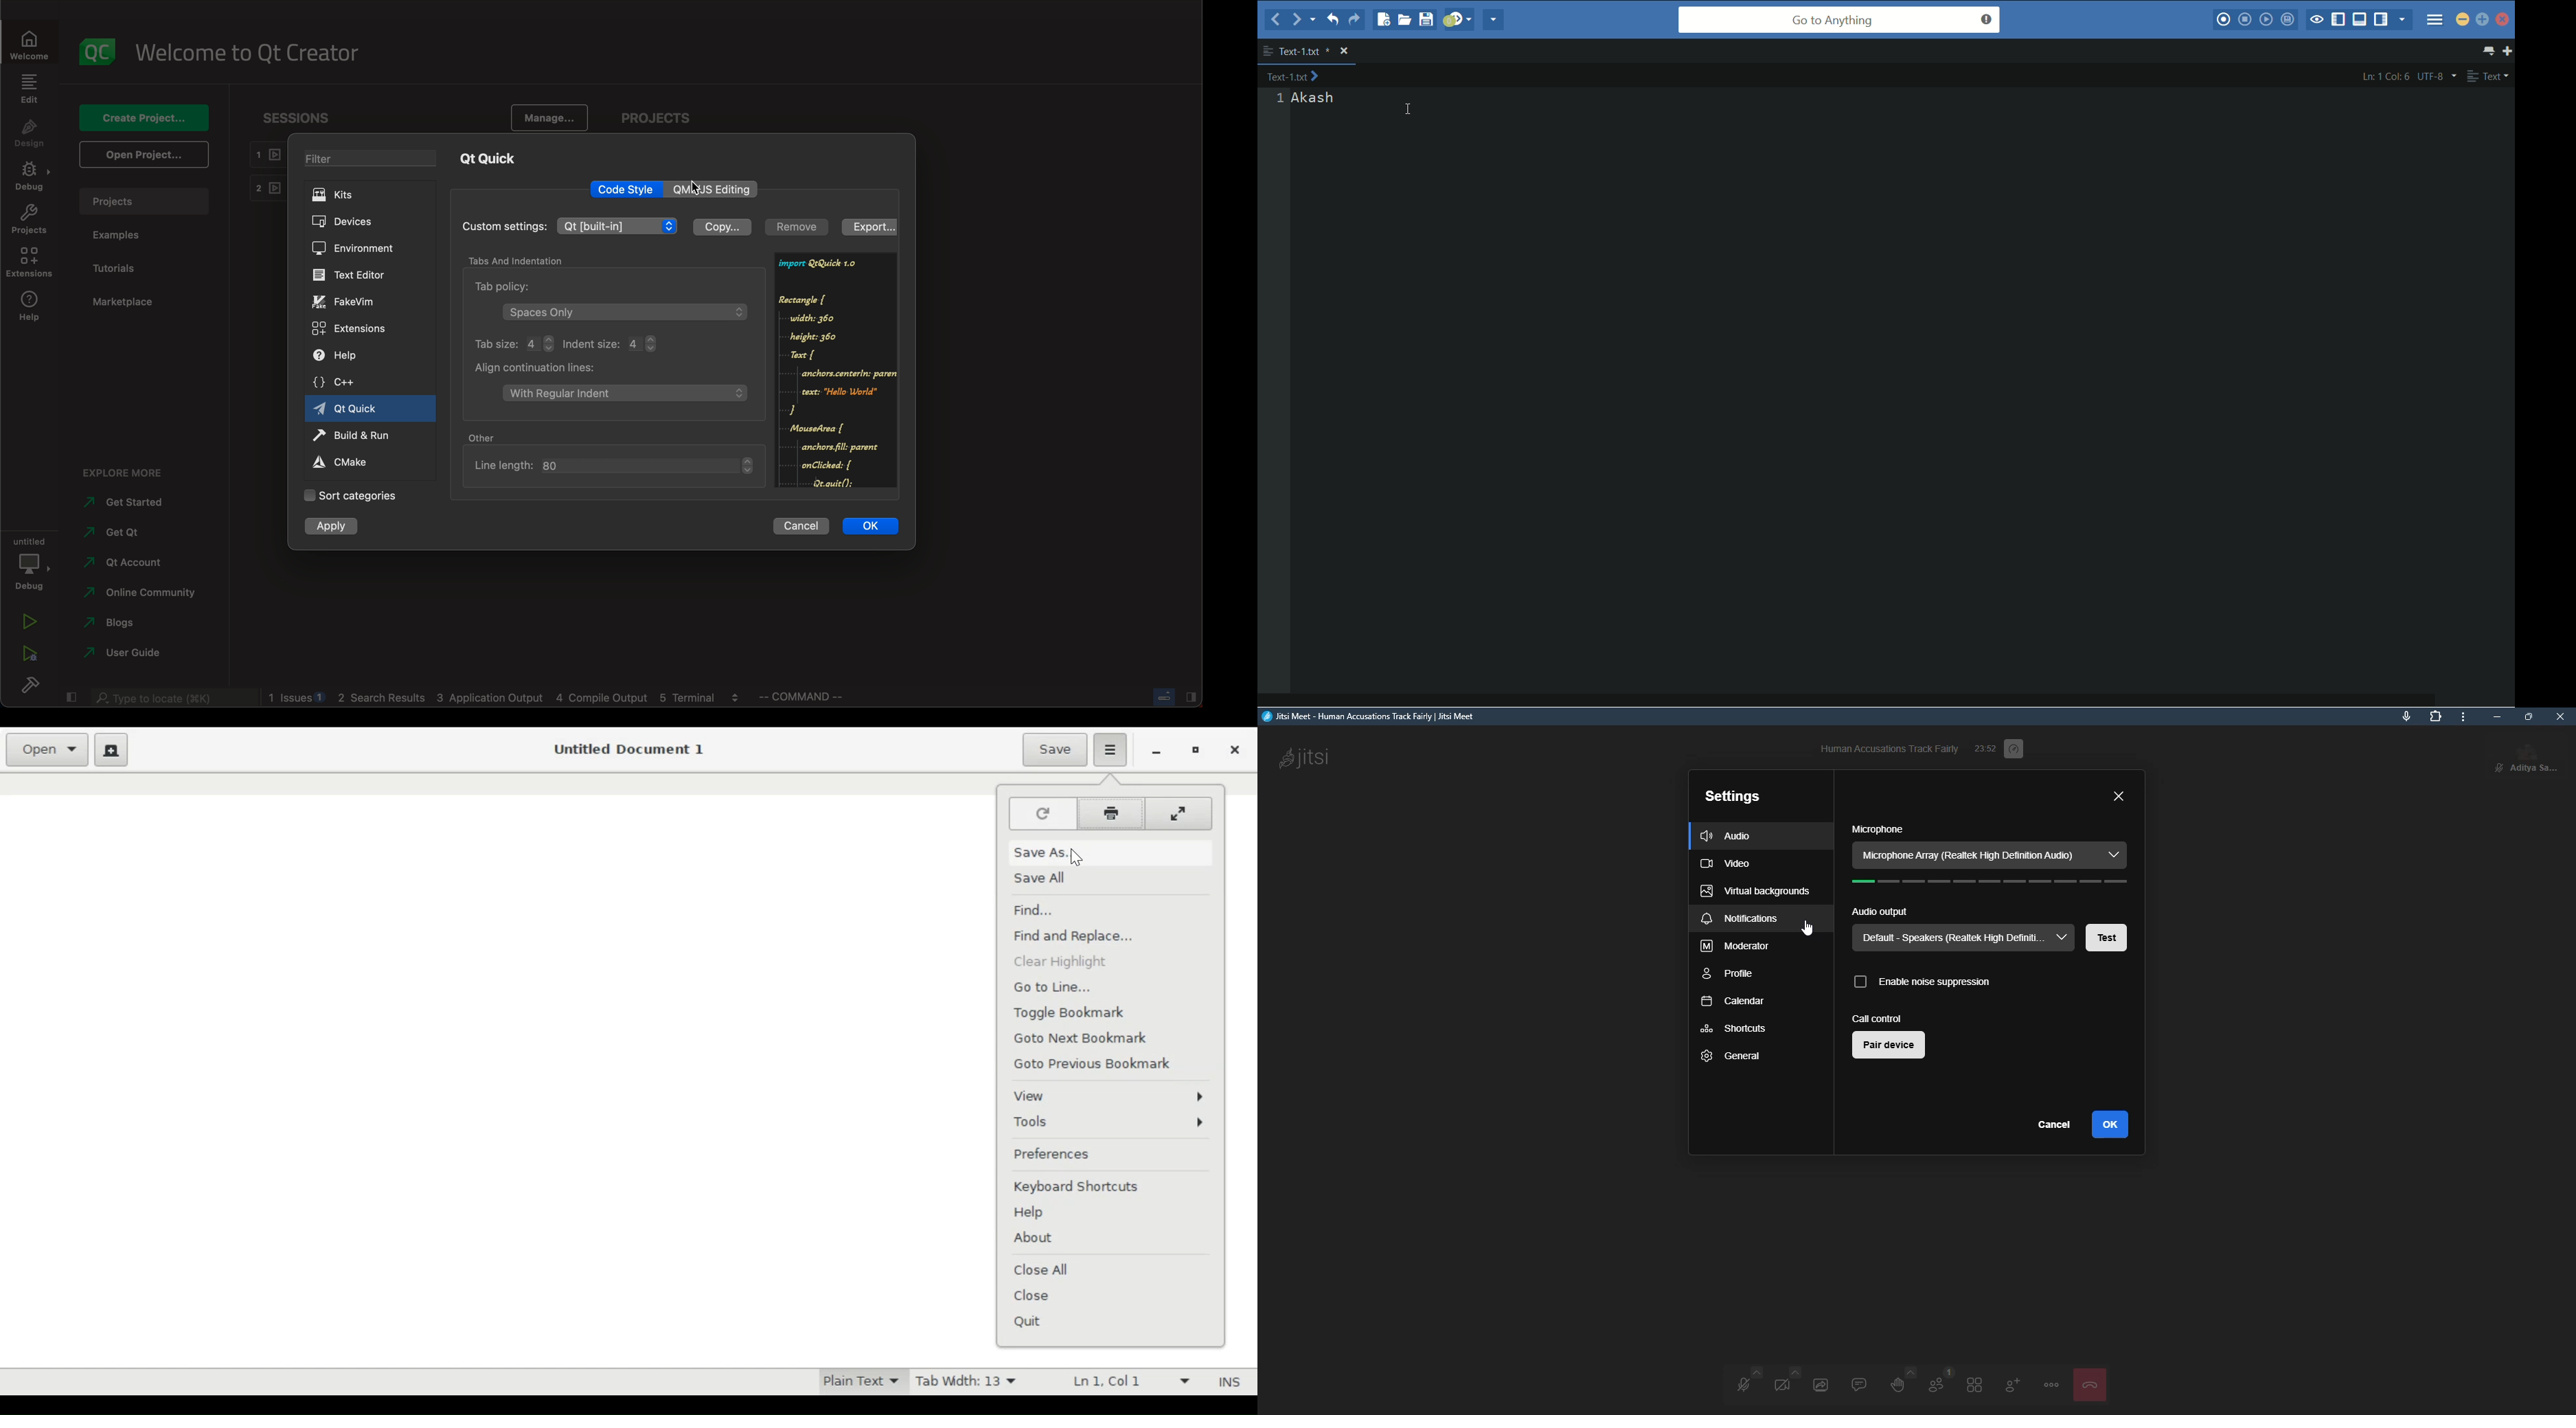 The width and height of the screenshot is (2576, 1428). Describe the element at coordinates (1733, 1028) in the screenshot. I see `shortcuts` at that location.